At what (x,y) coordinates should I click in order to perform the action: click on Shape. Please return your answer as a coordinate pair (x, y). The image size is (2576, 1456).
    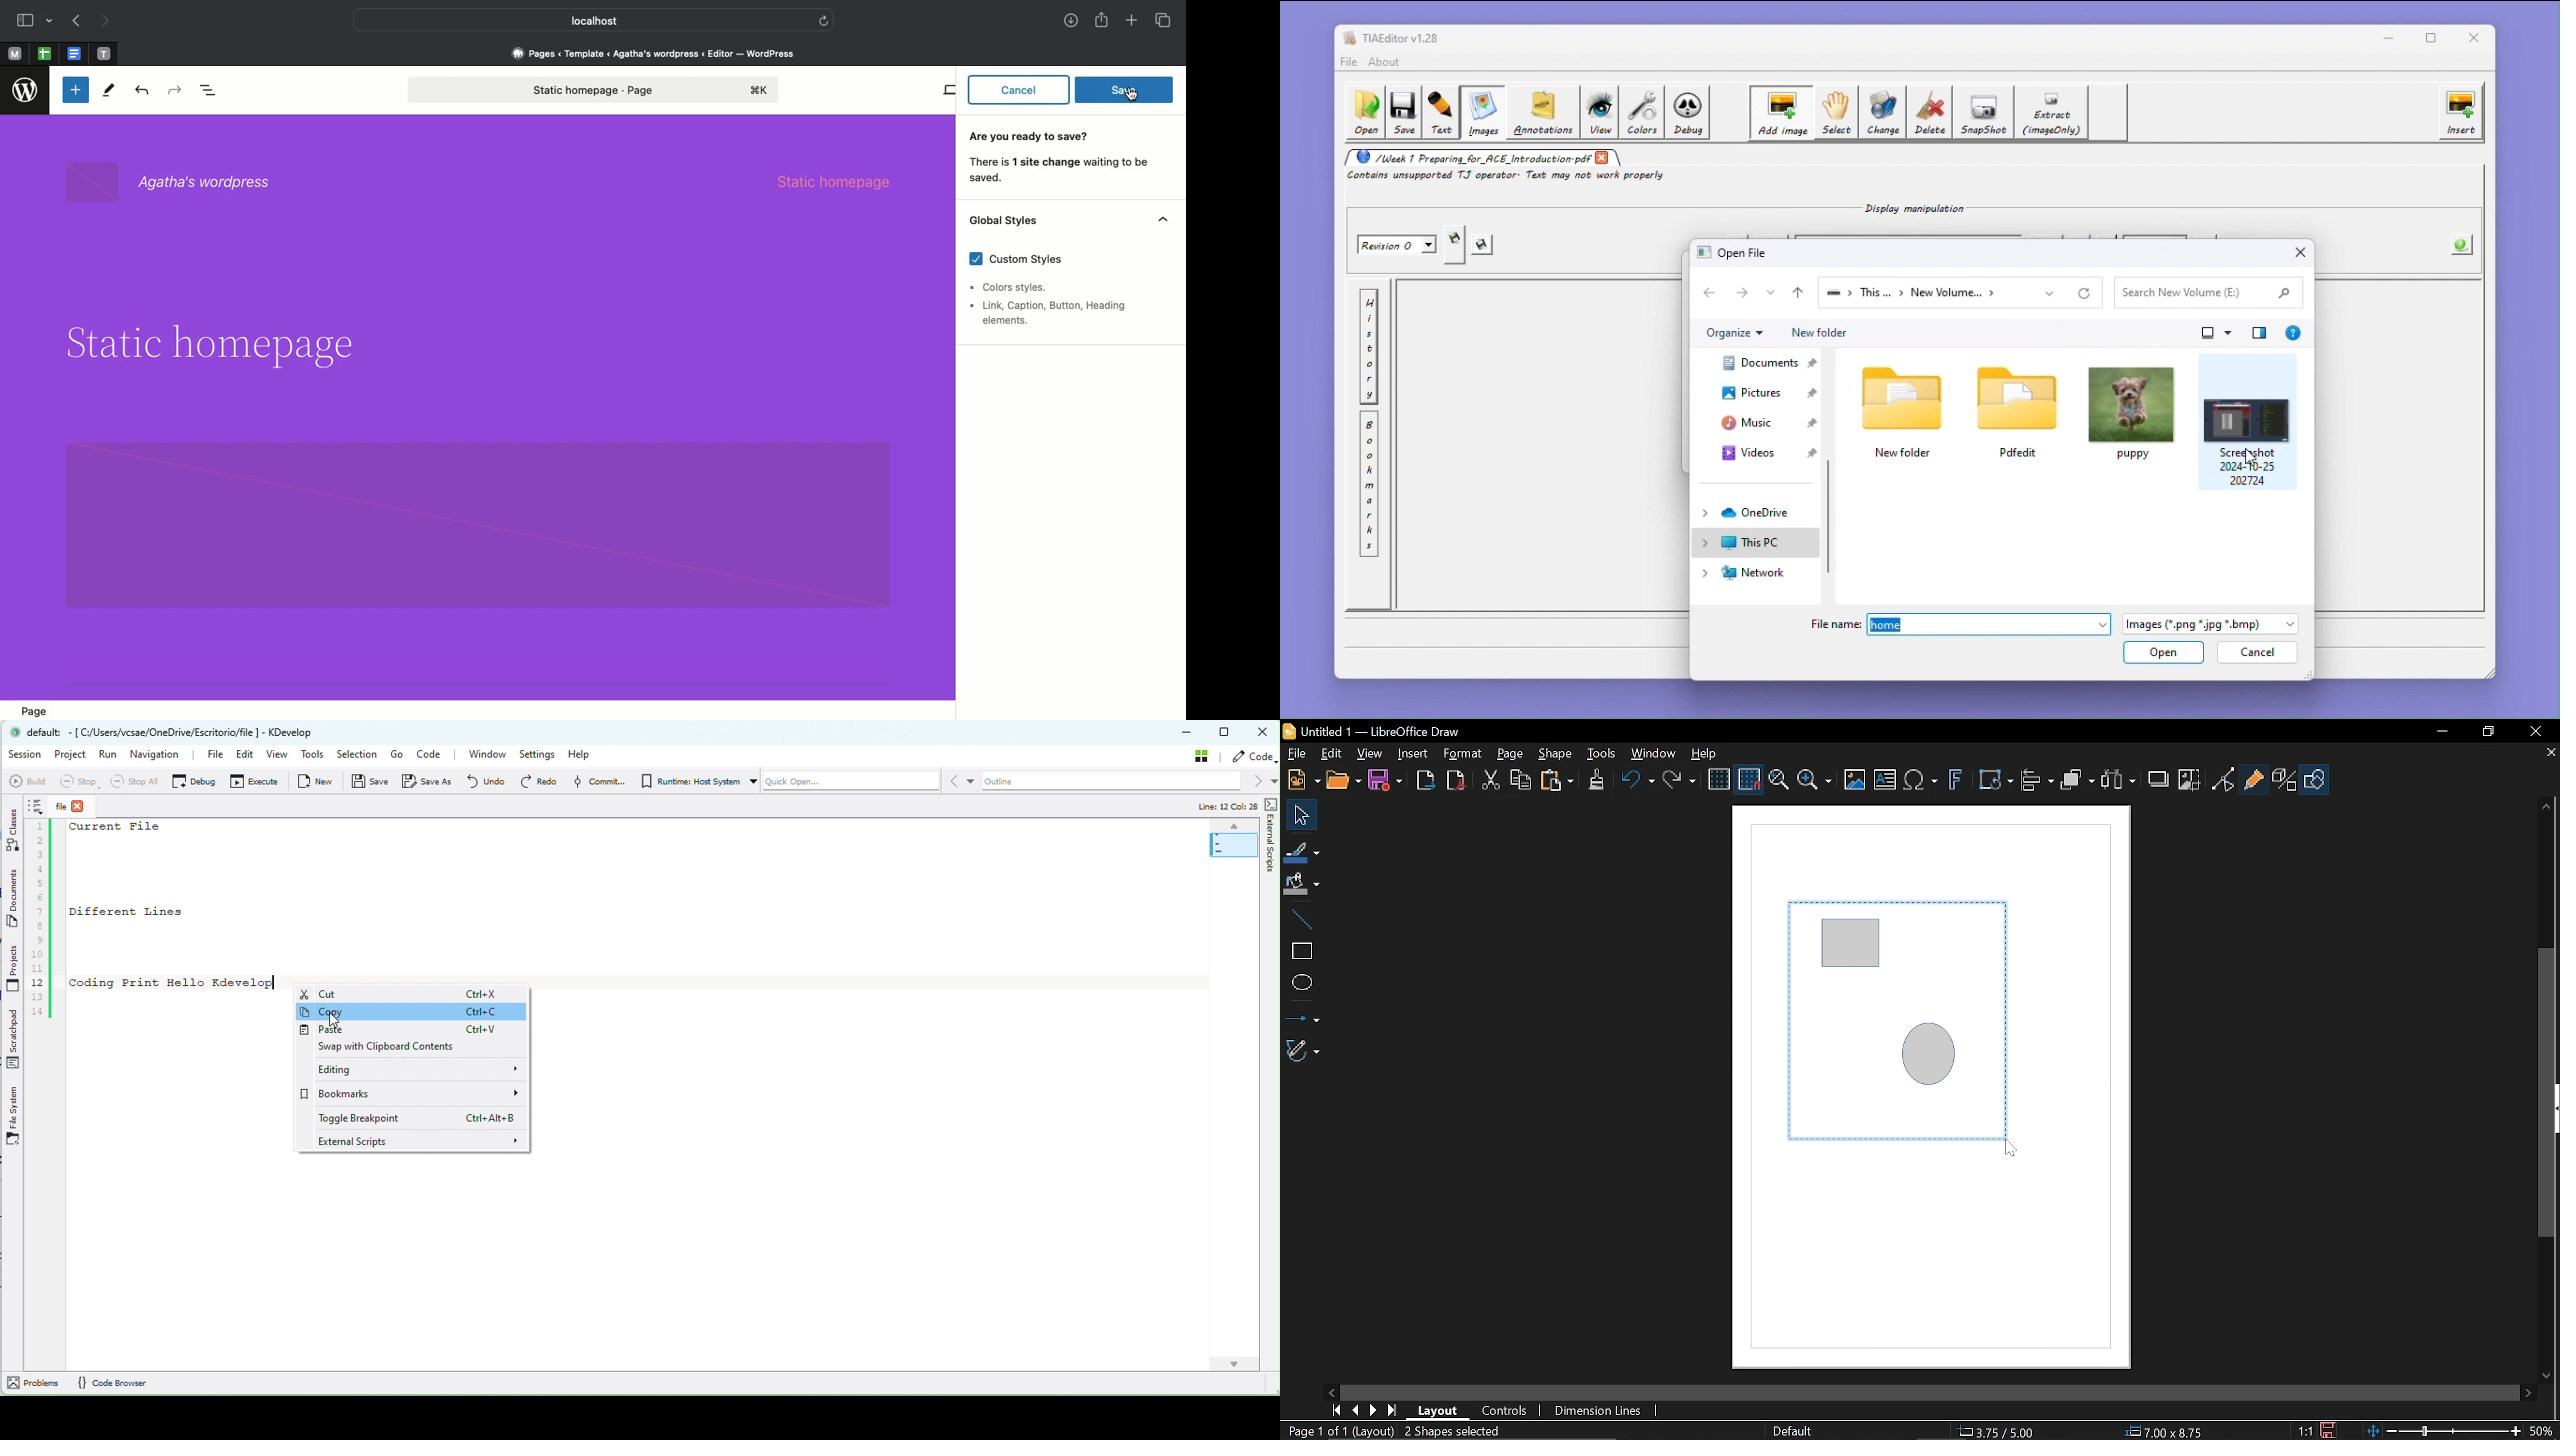
    Looking at the image, I should click on (1555, 756).